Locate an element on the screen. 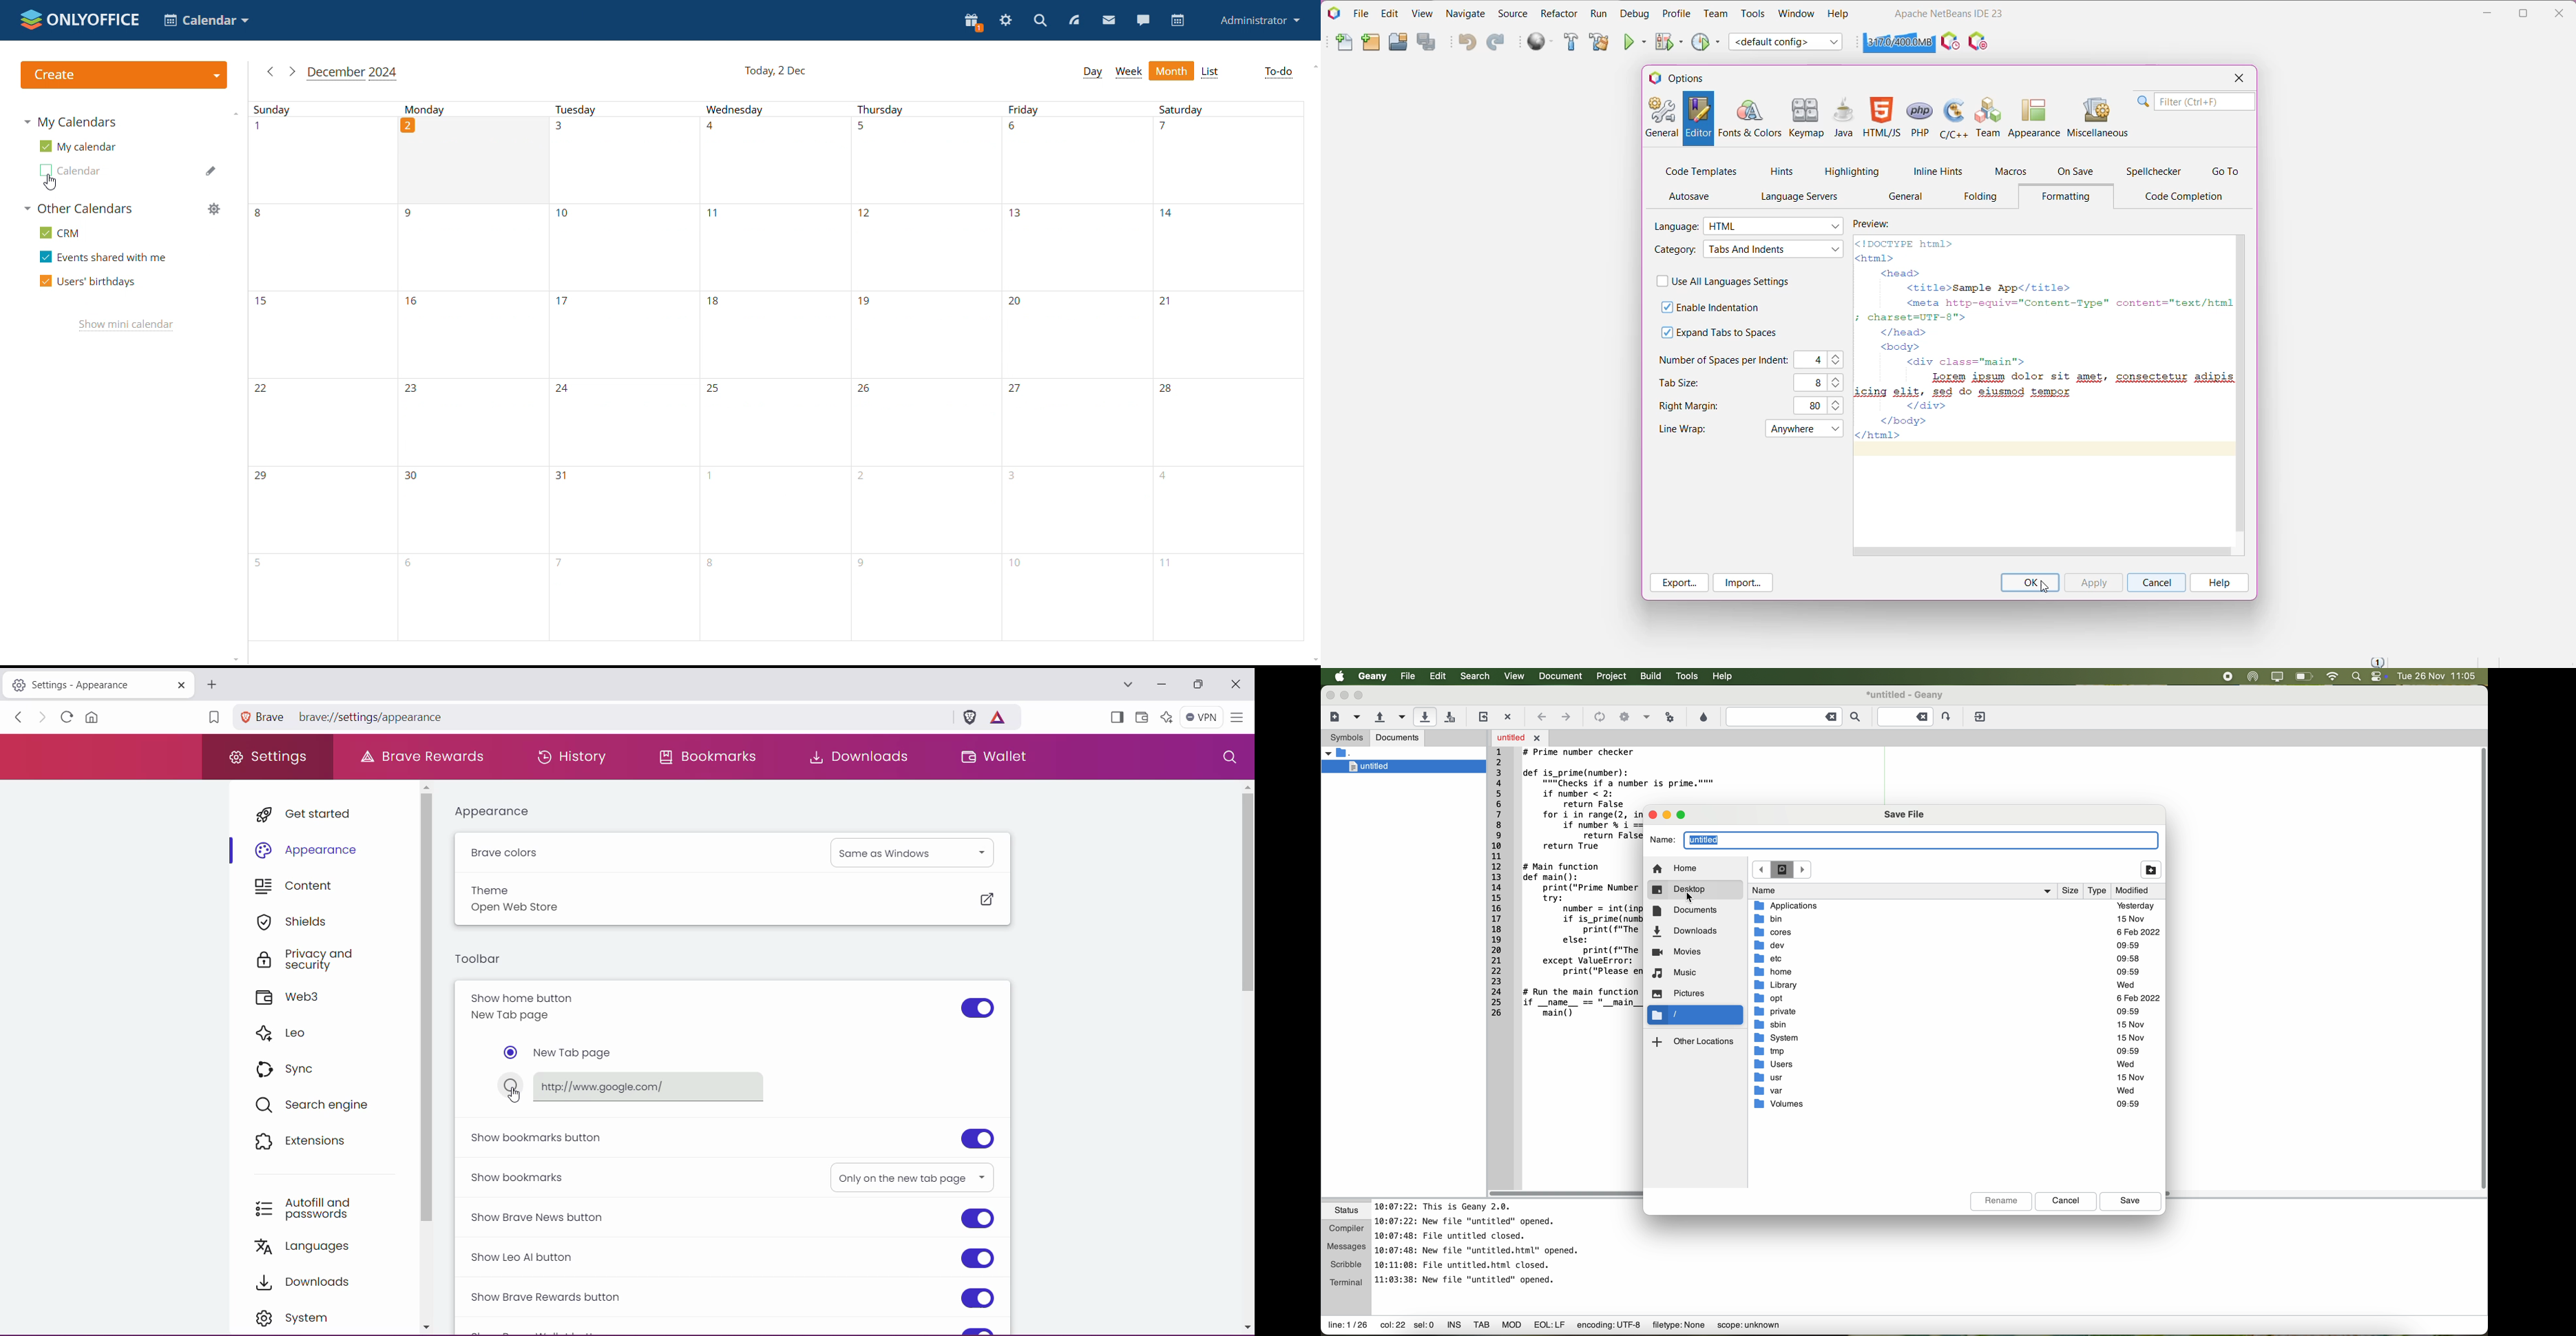  Macros is located at coordinates (2010, 173).